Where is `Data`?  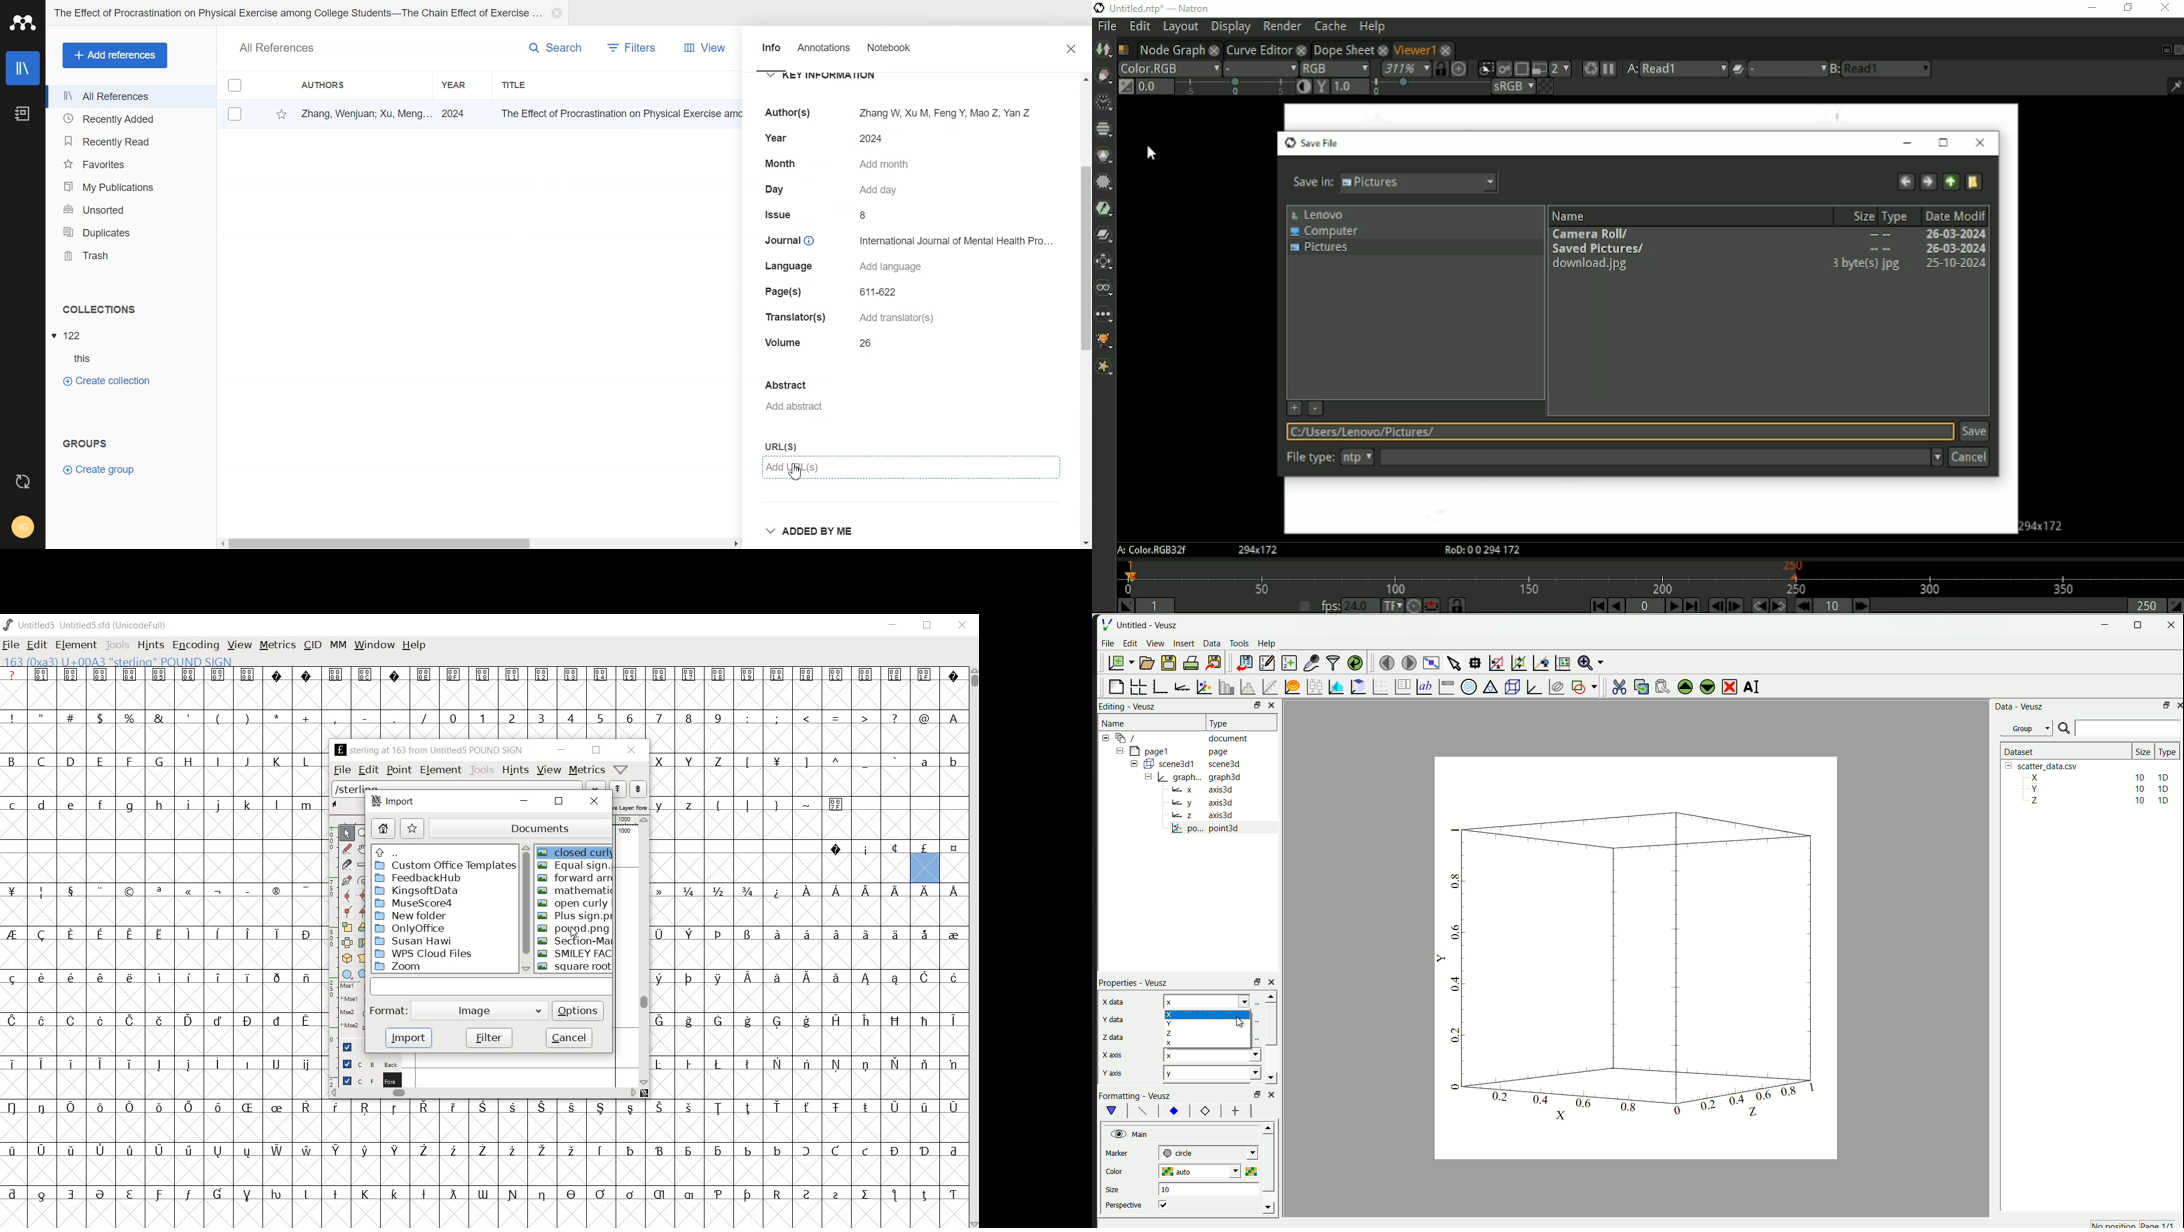 Data is located at coordinates (1211, 644).